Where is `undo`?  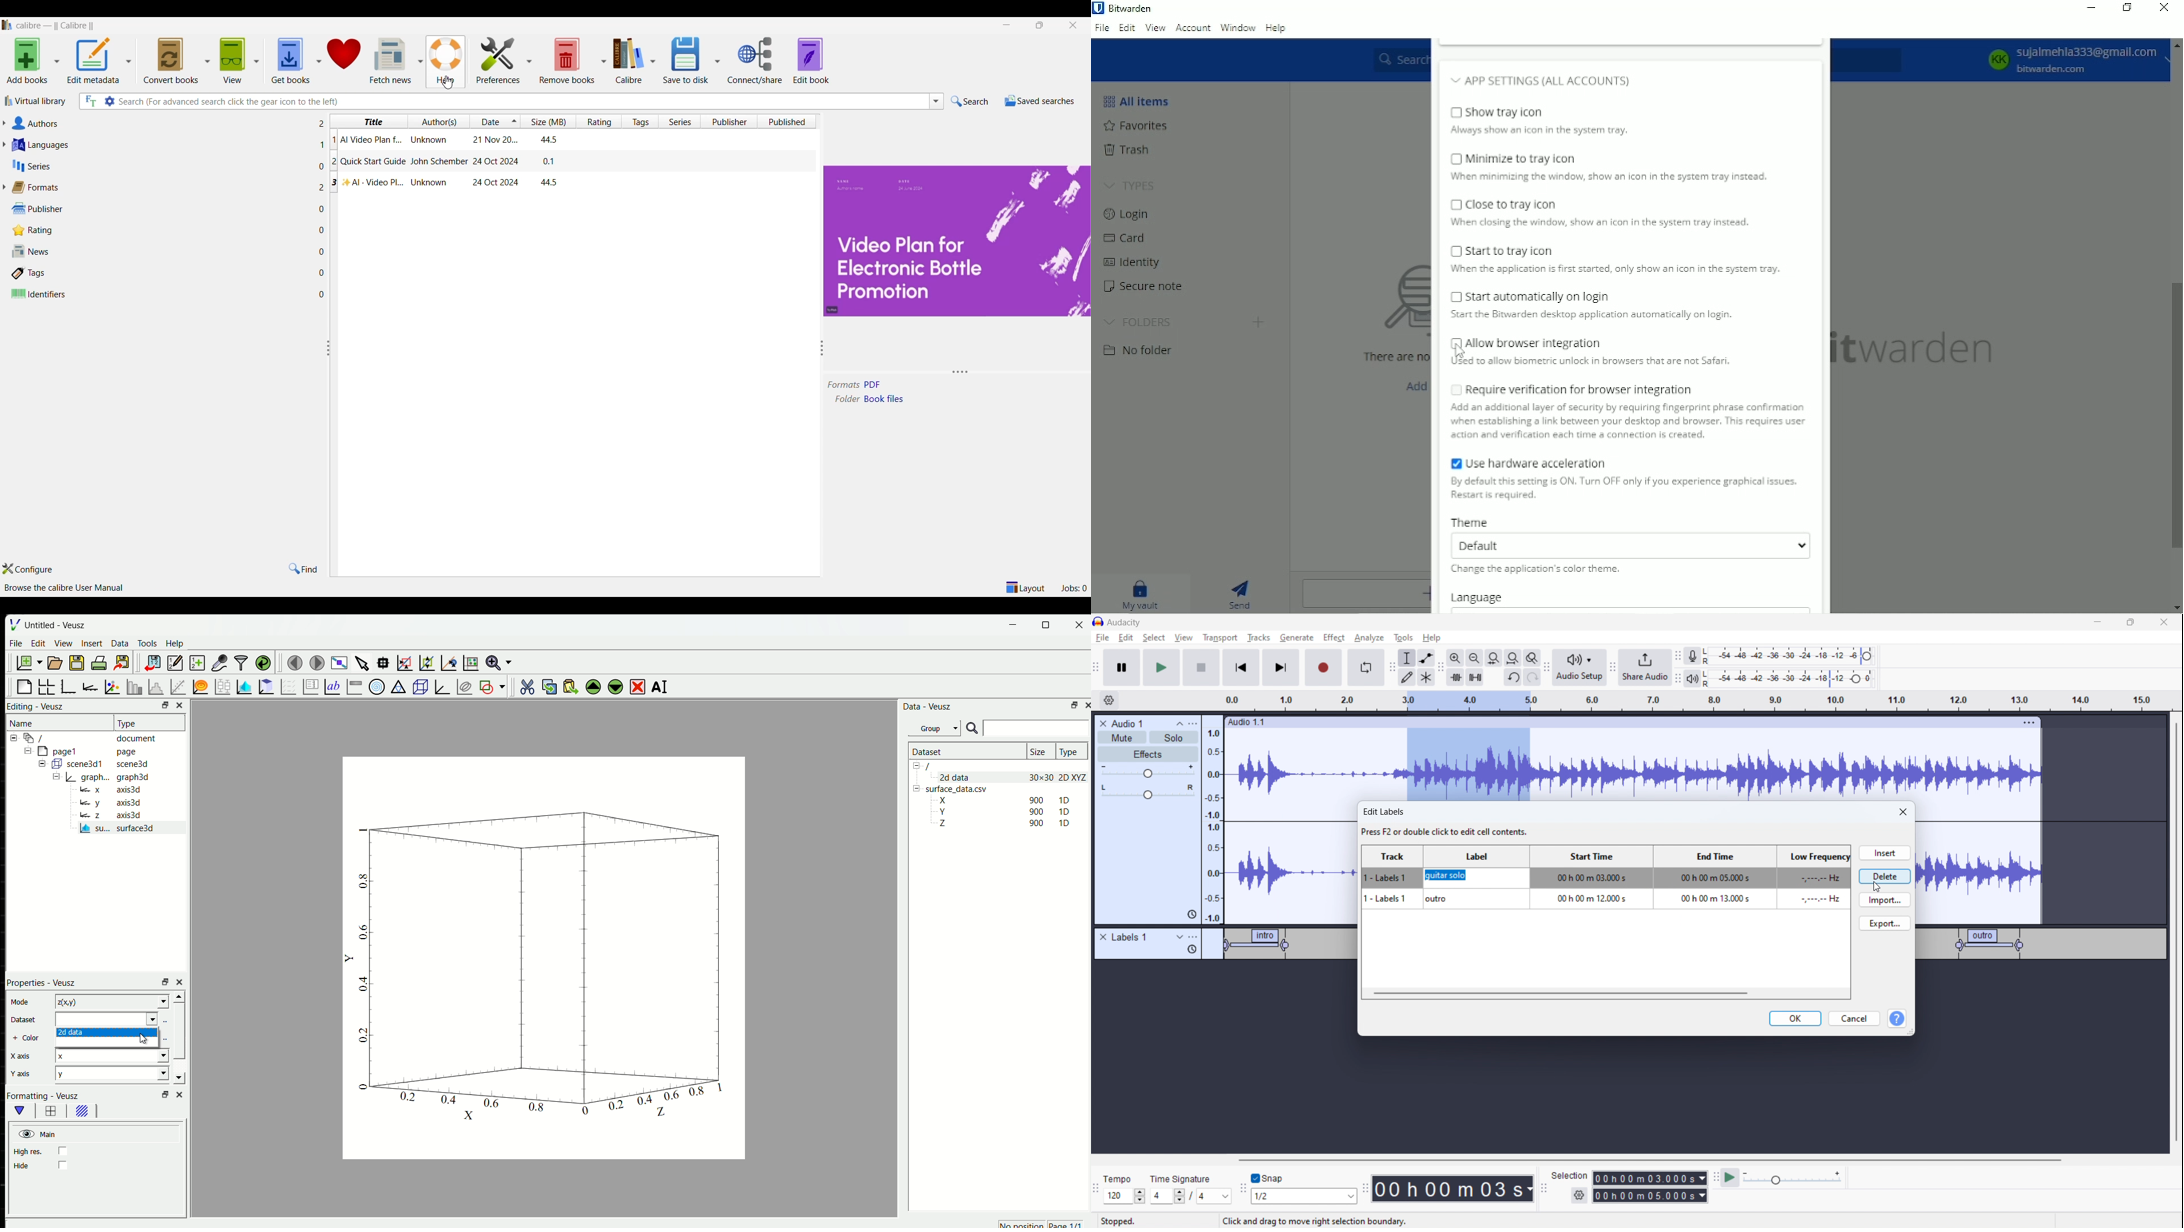
undo is located at coordinates (1513, 678).